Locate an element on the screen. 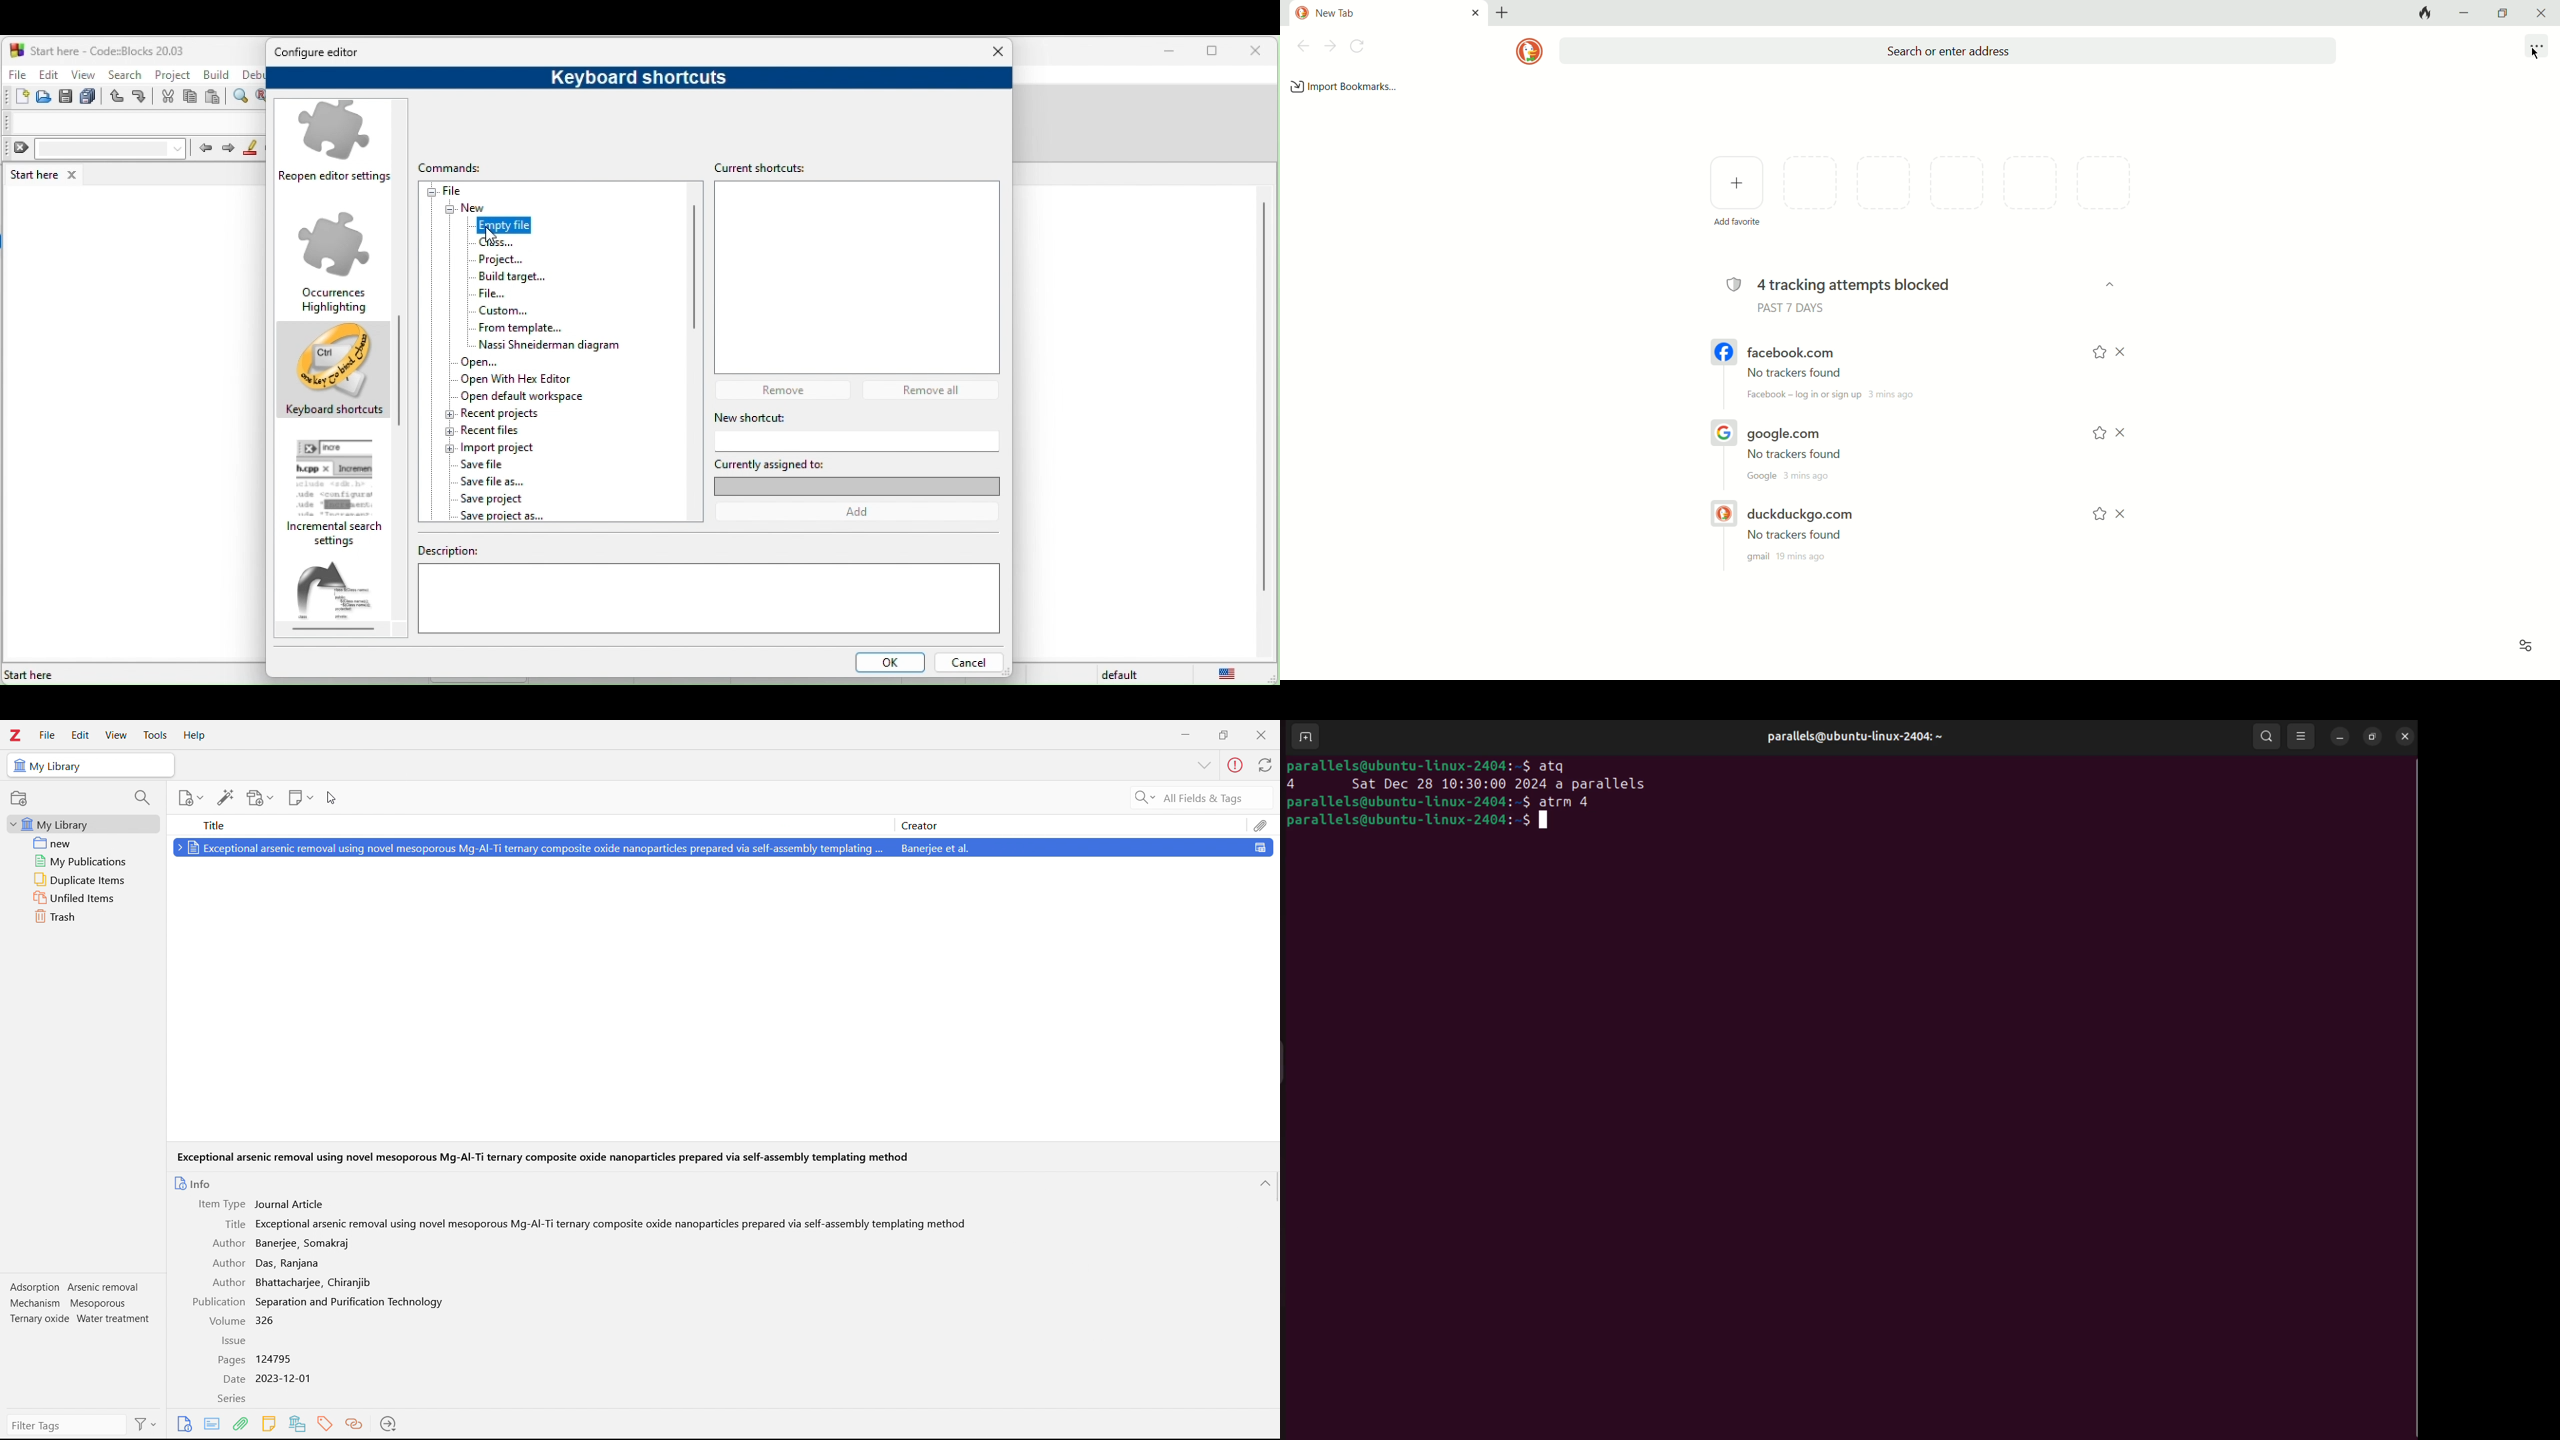  new is located at coordinates (474, 208).